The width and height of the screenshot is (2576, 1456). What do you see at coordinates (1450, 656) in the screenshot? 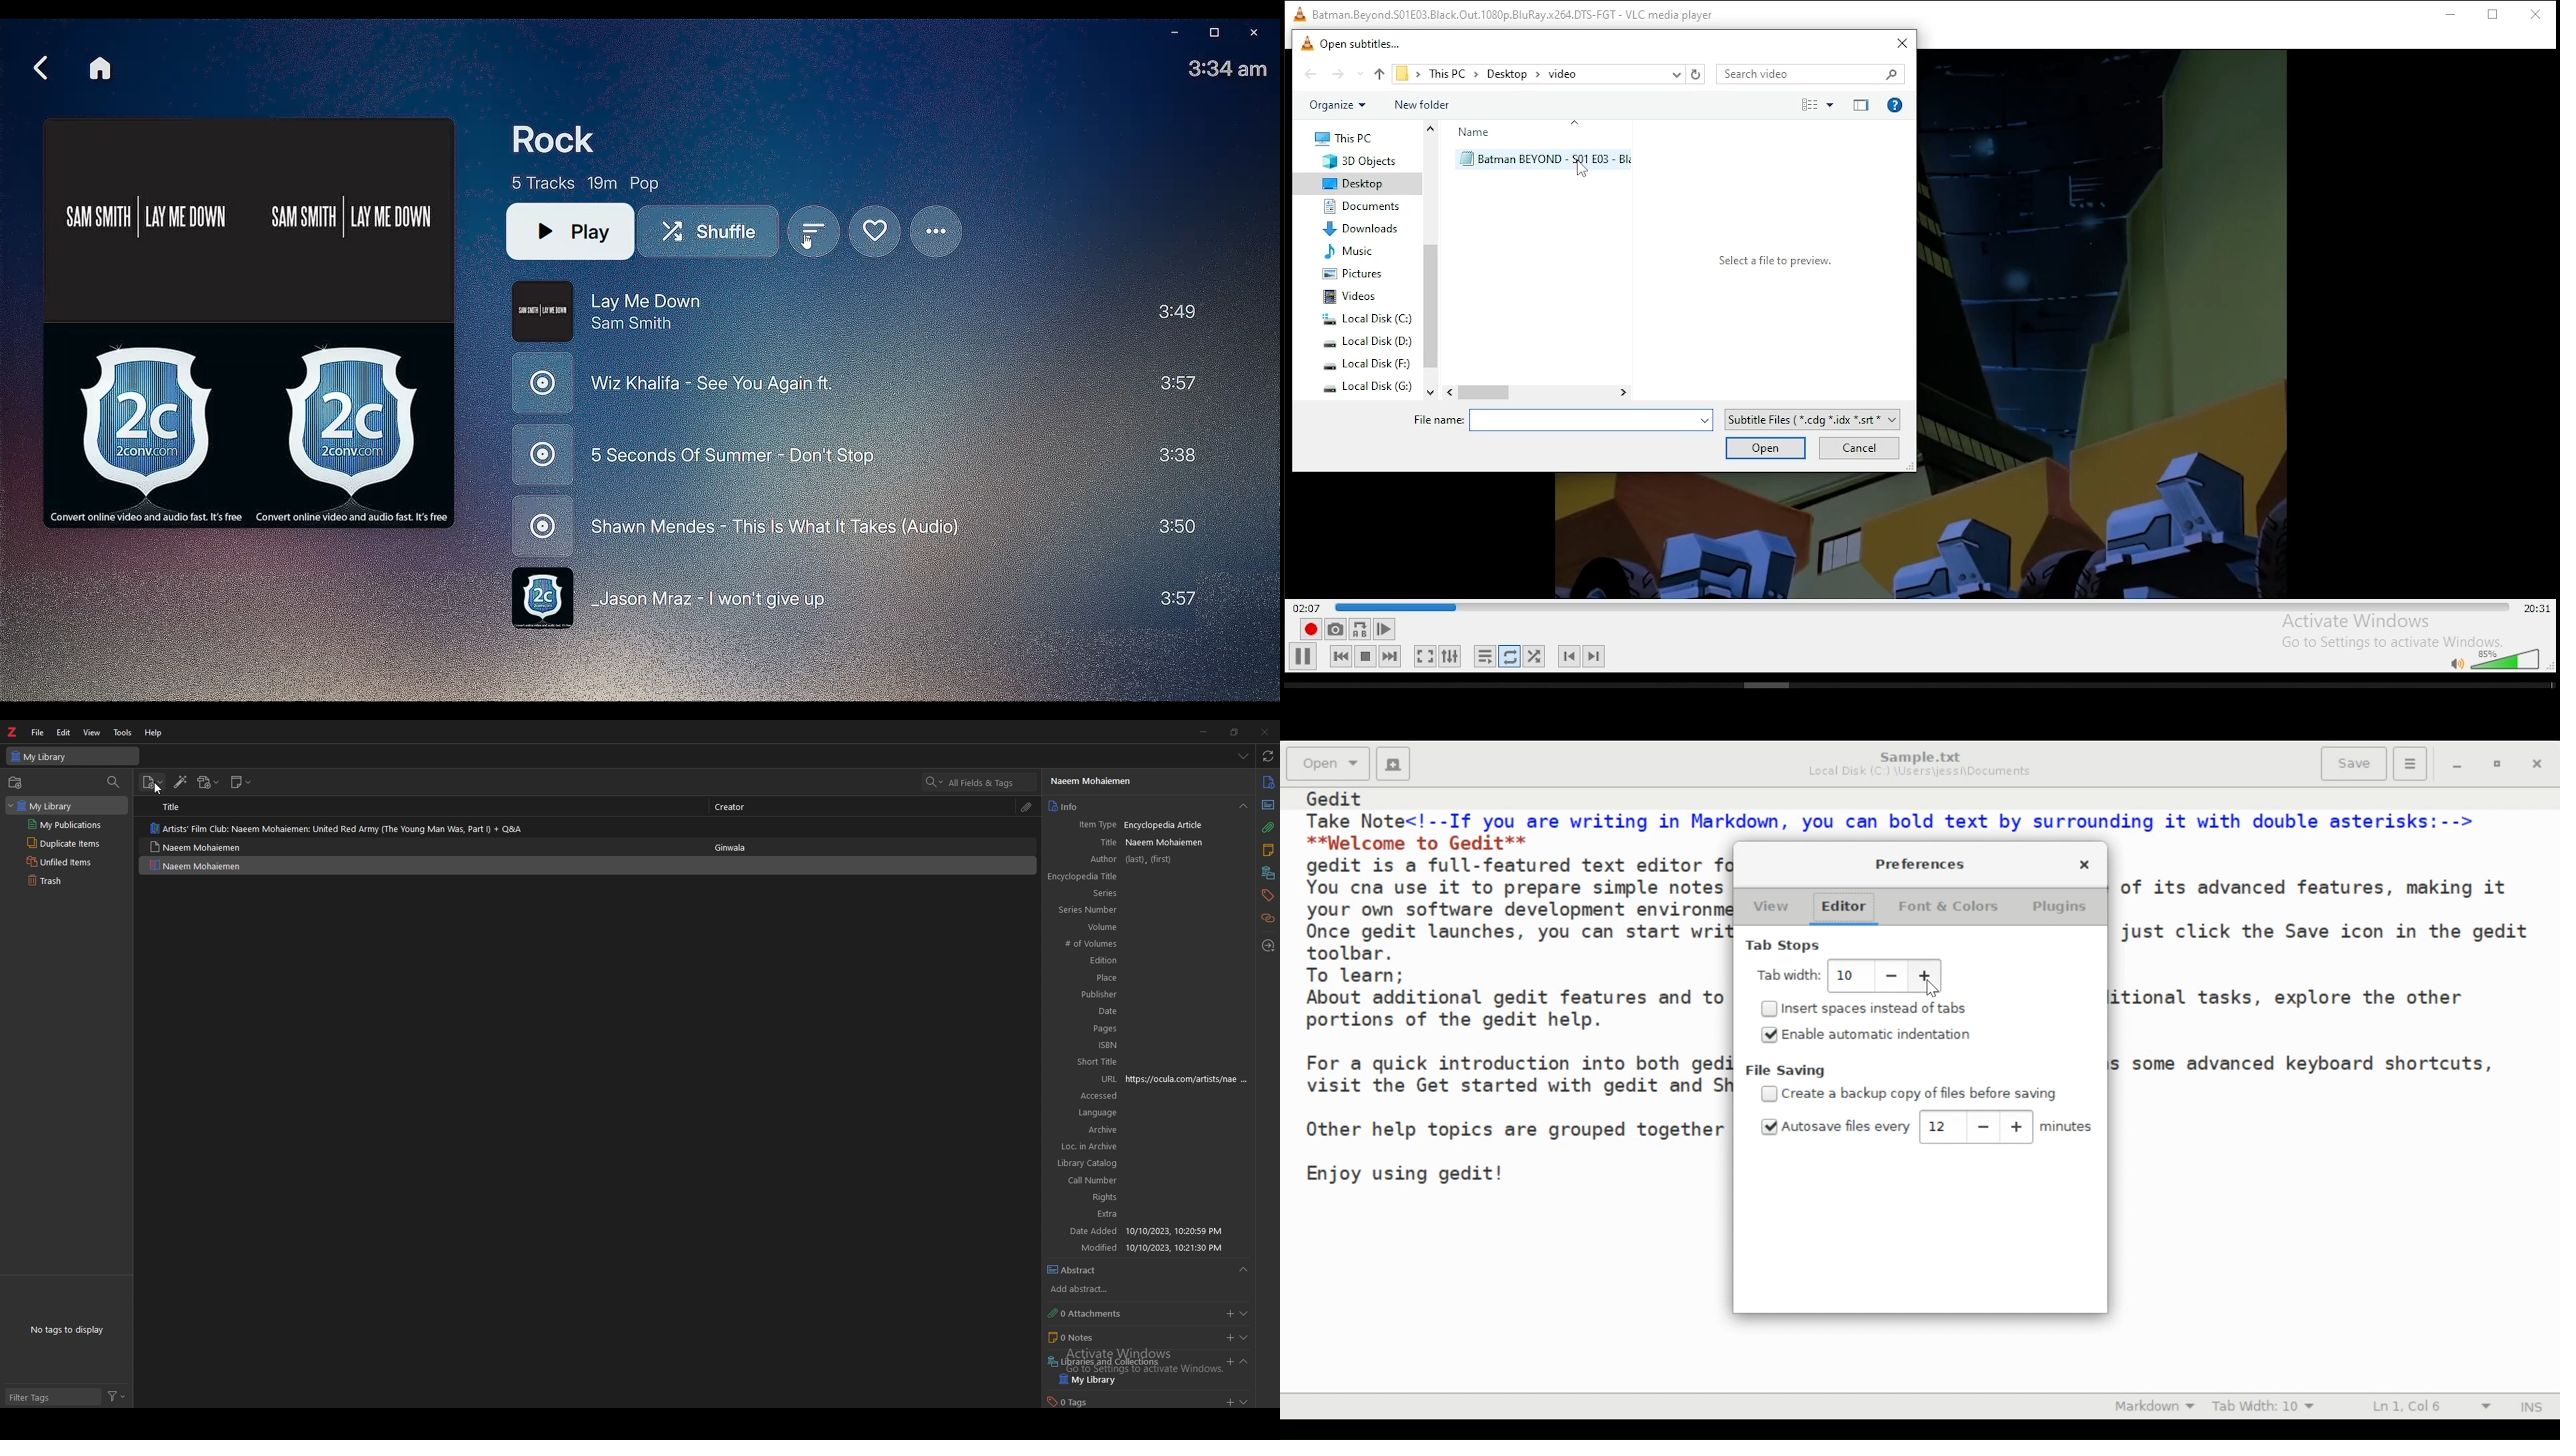
I see `show extended settings` at bounding box center [1450, 656].